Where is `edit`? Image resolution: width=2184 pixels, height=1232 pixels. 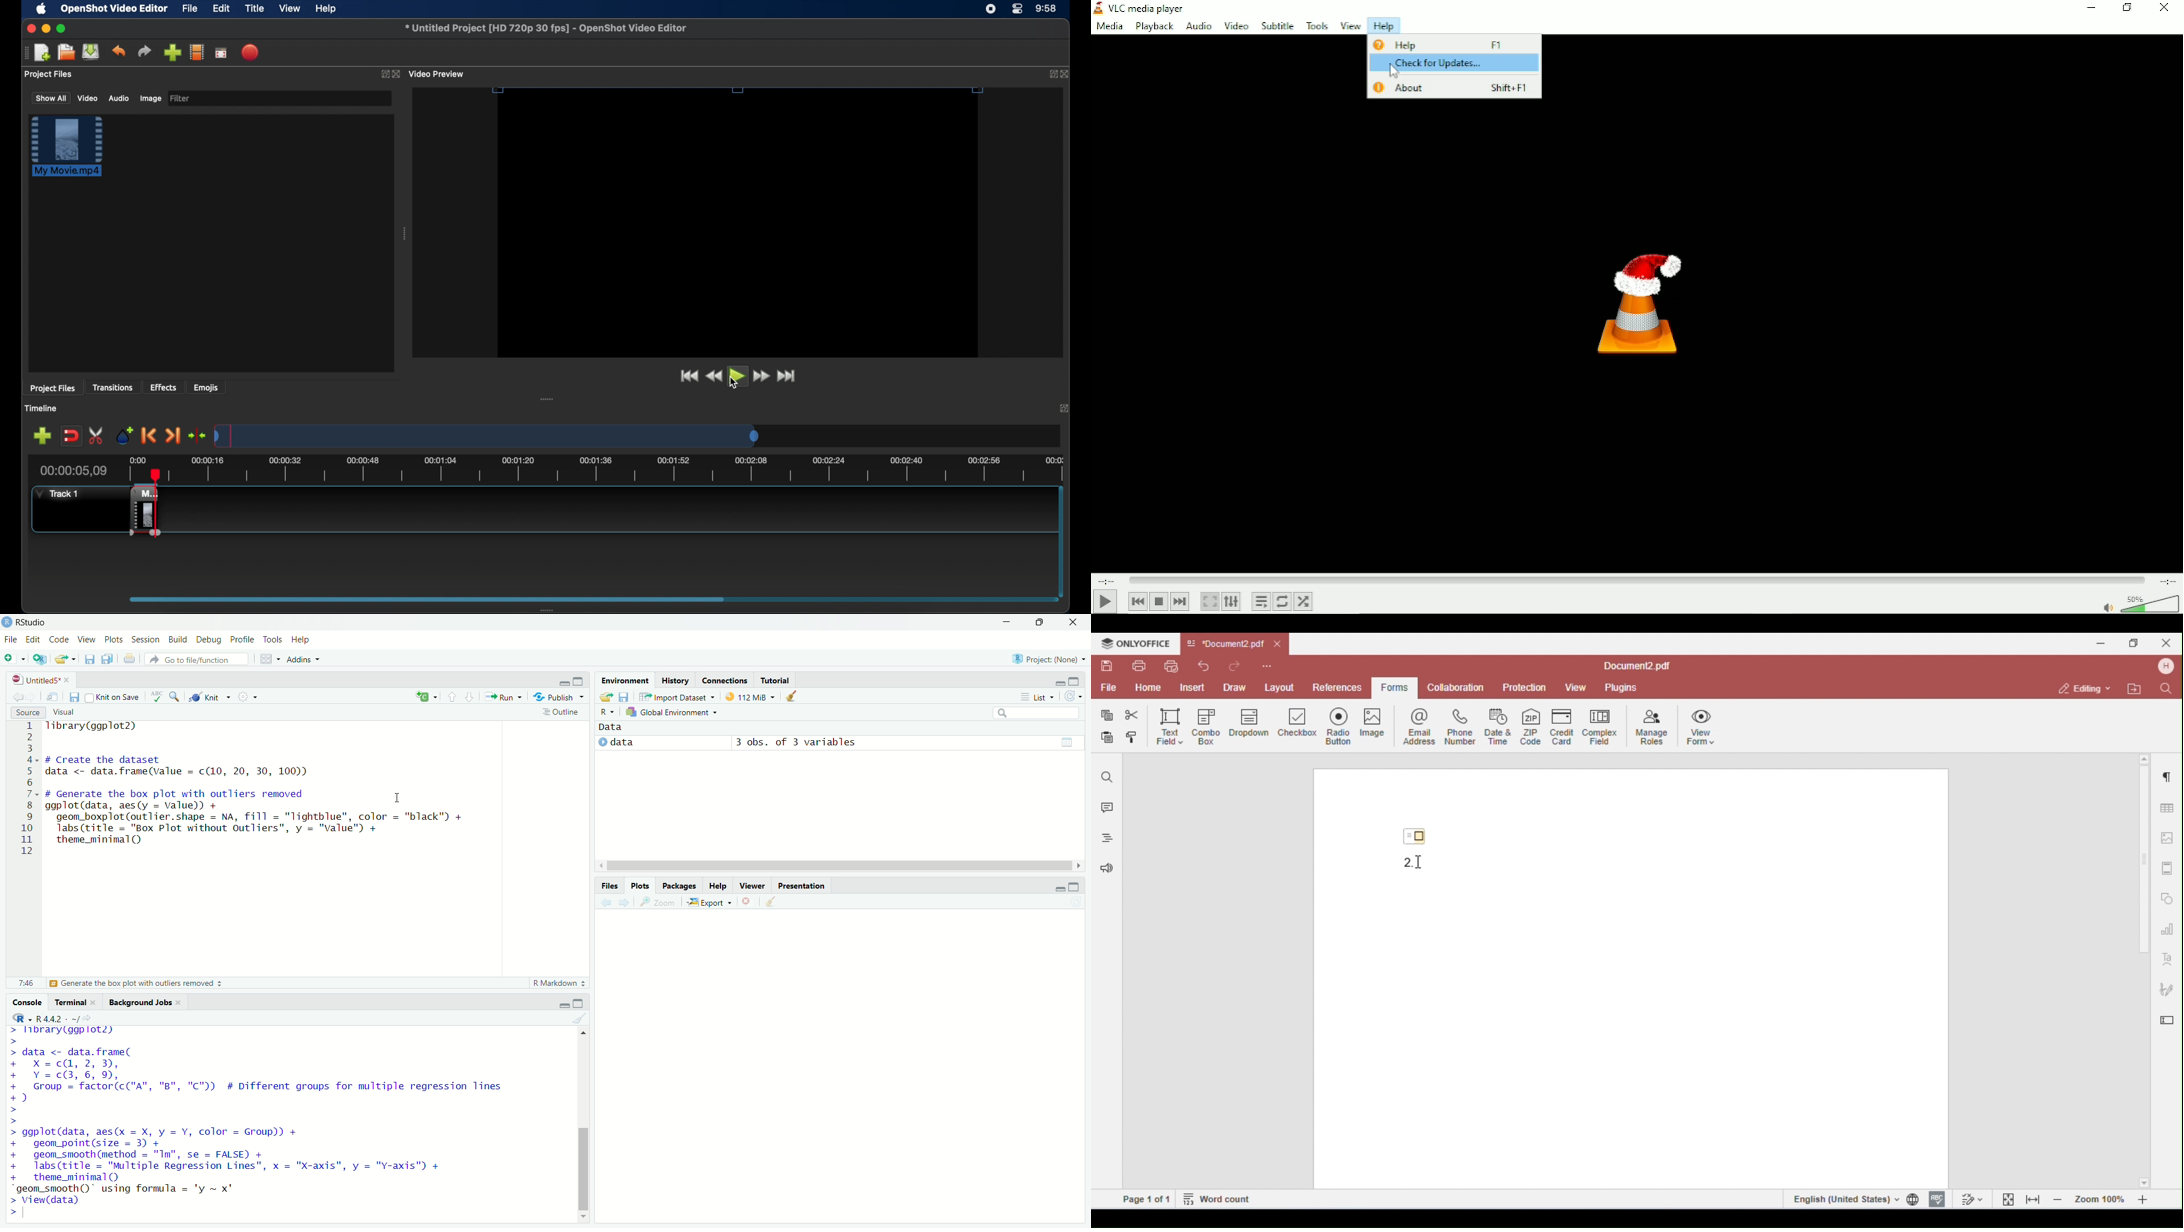 edit is located at coordinates (221, 9).